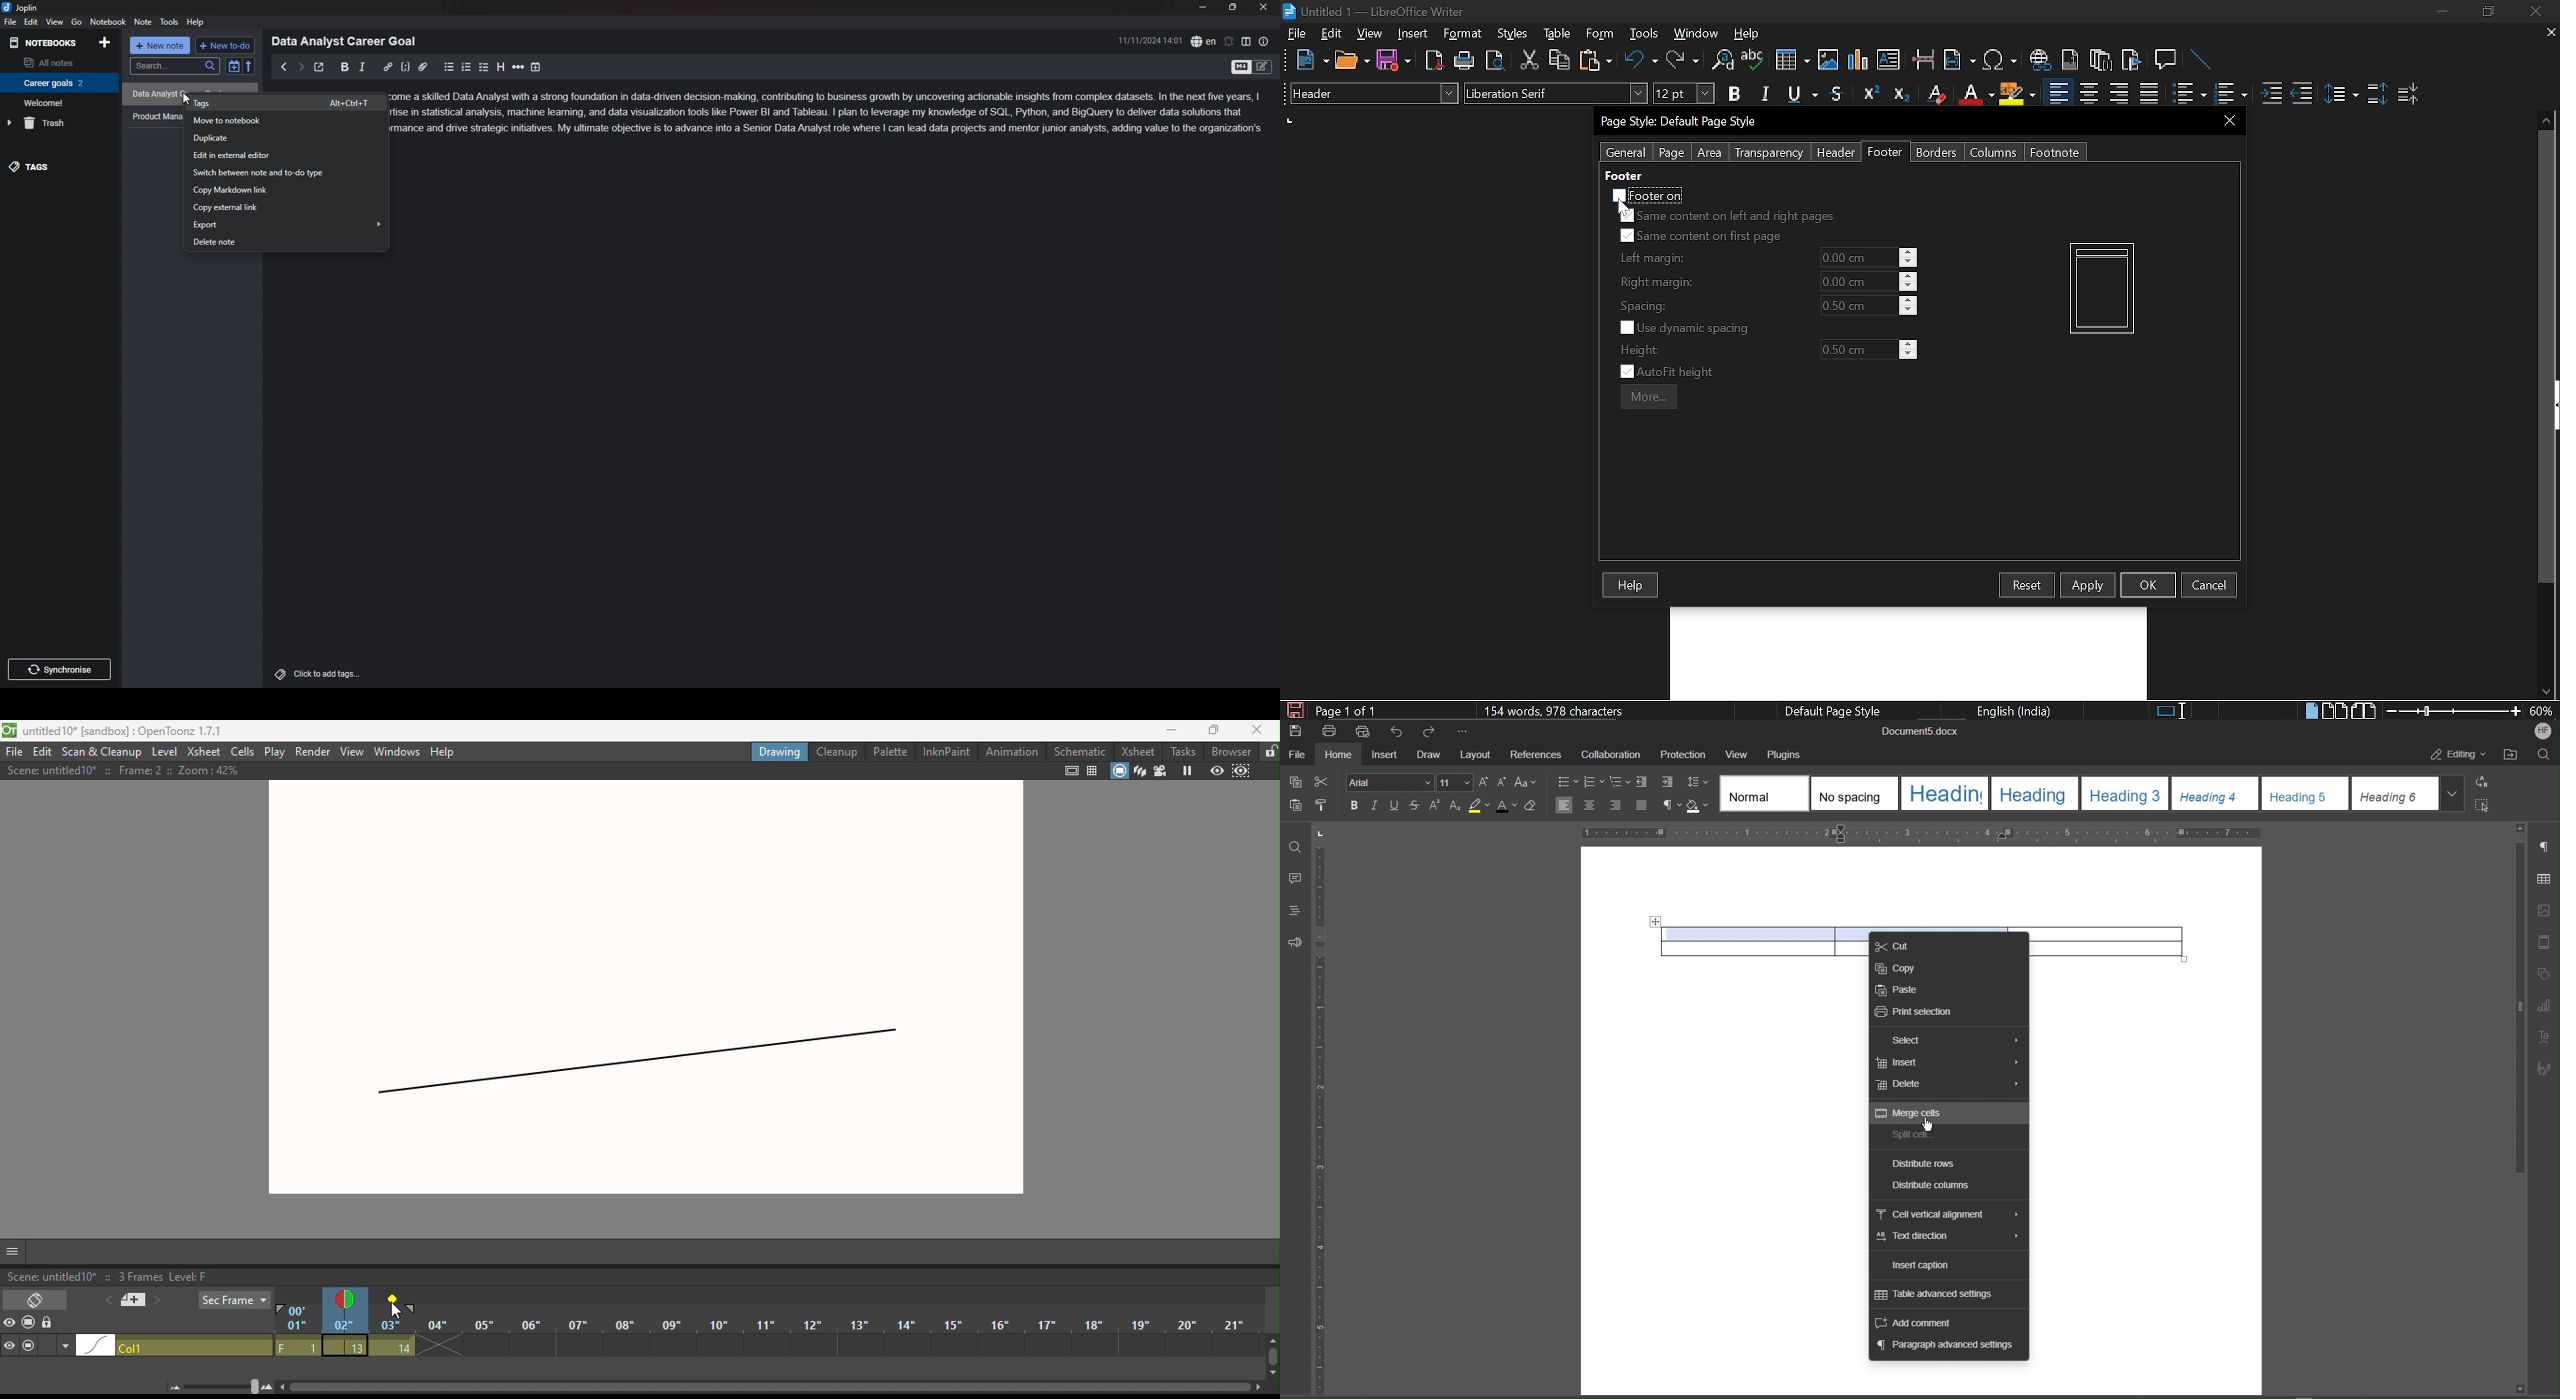  Describe the element at coordinates (1311, 60) in the screenshot. I see `NEw` at that location.